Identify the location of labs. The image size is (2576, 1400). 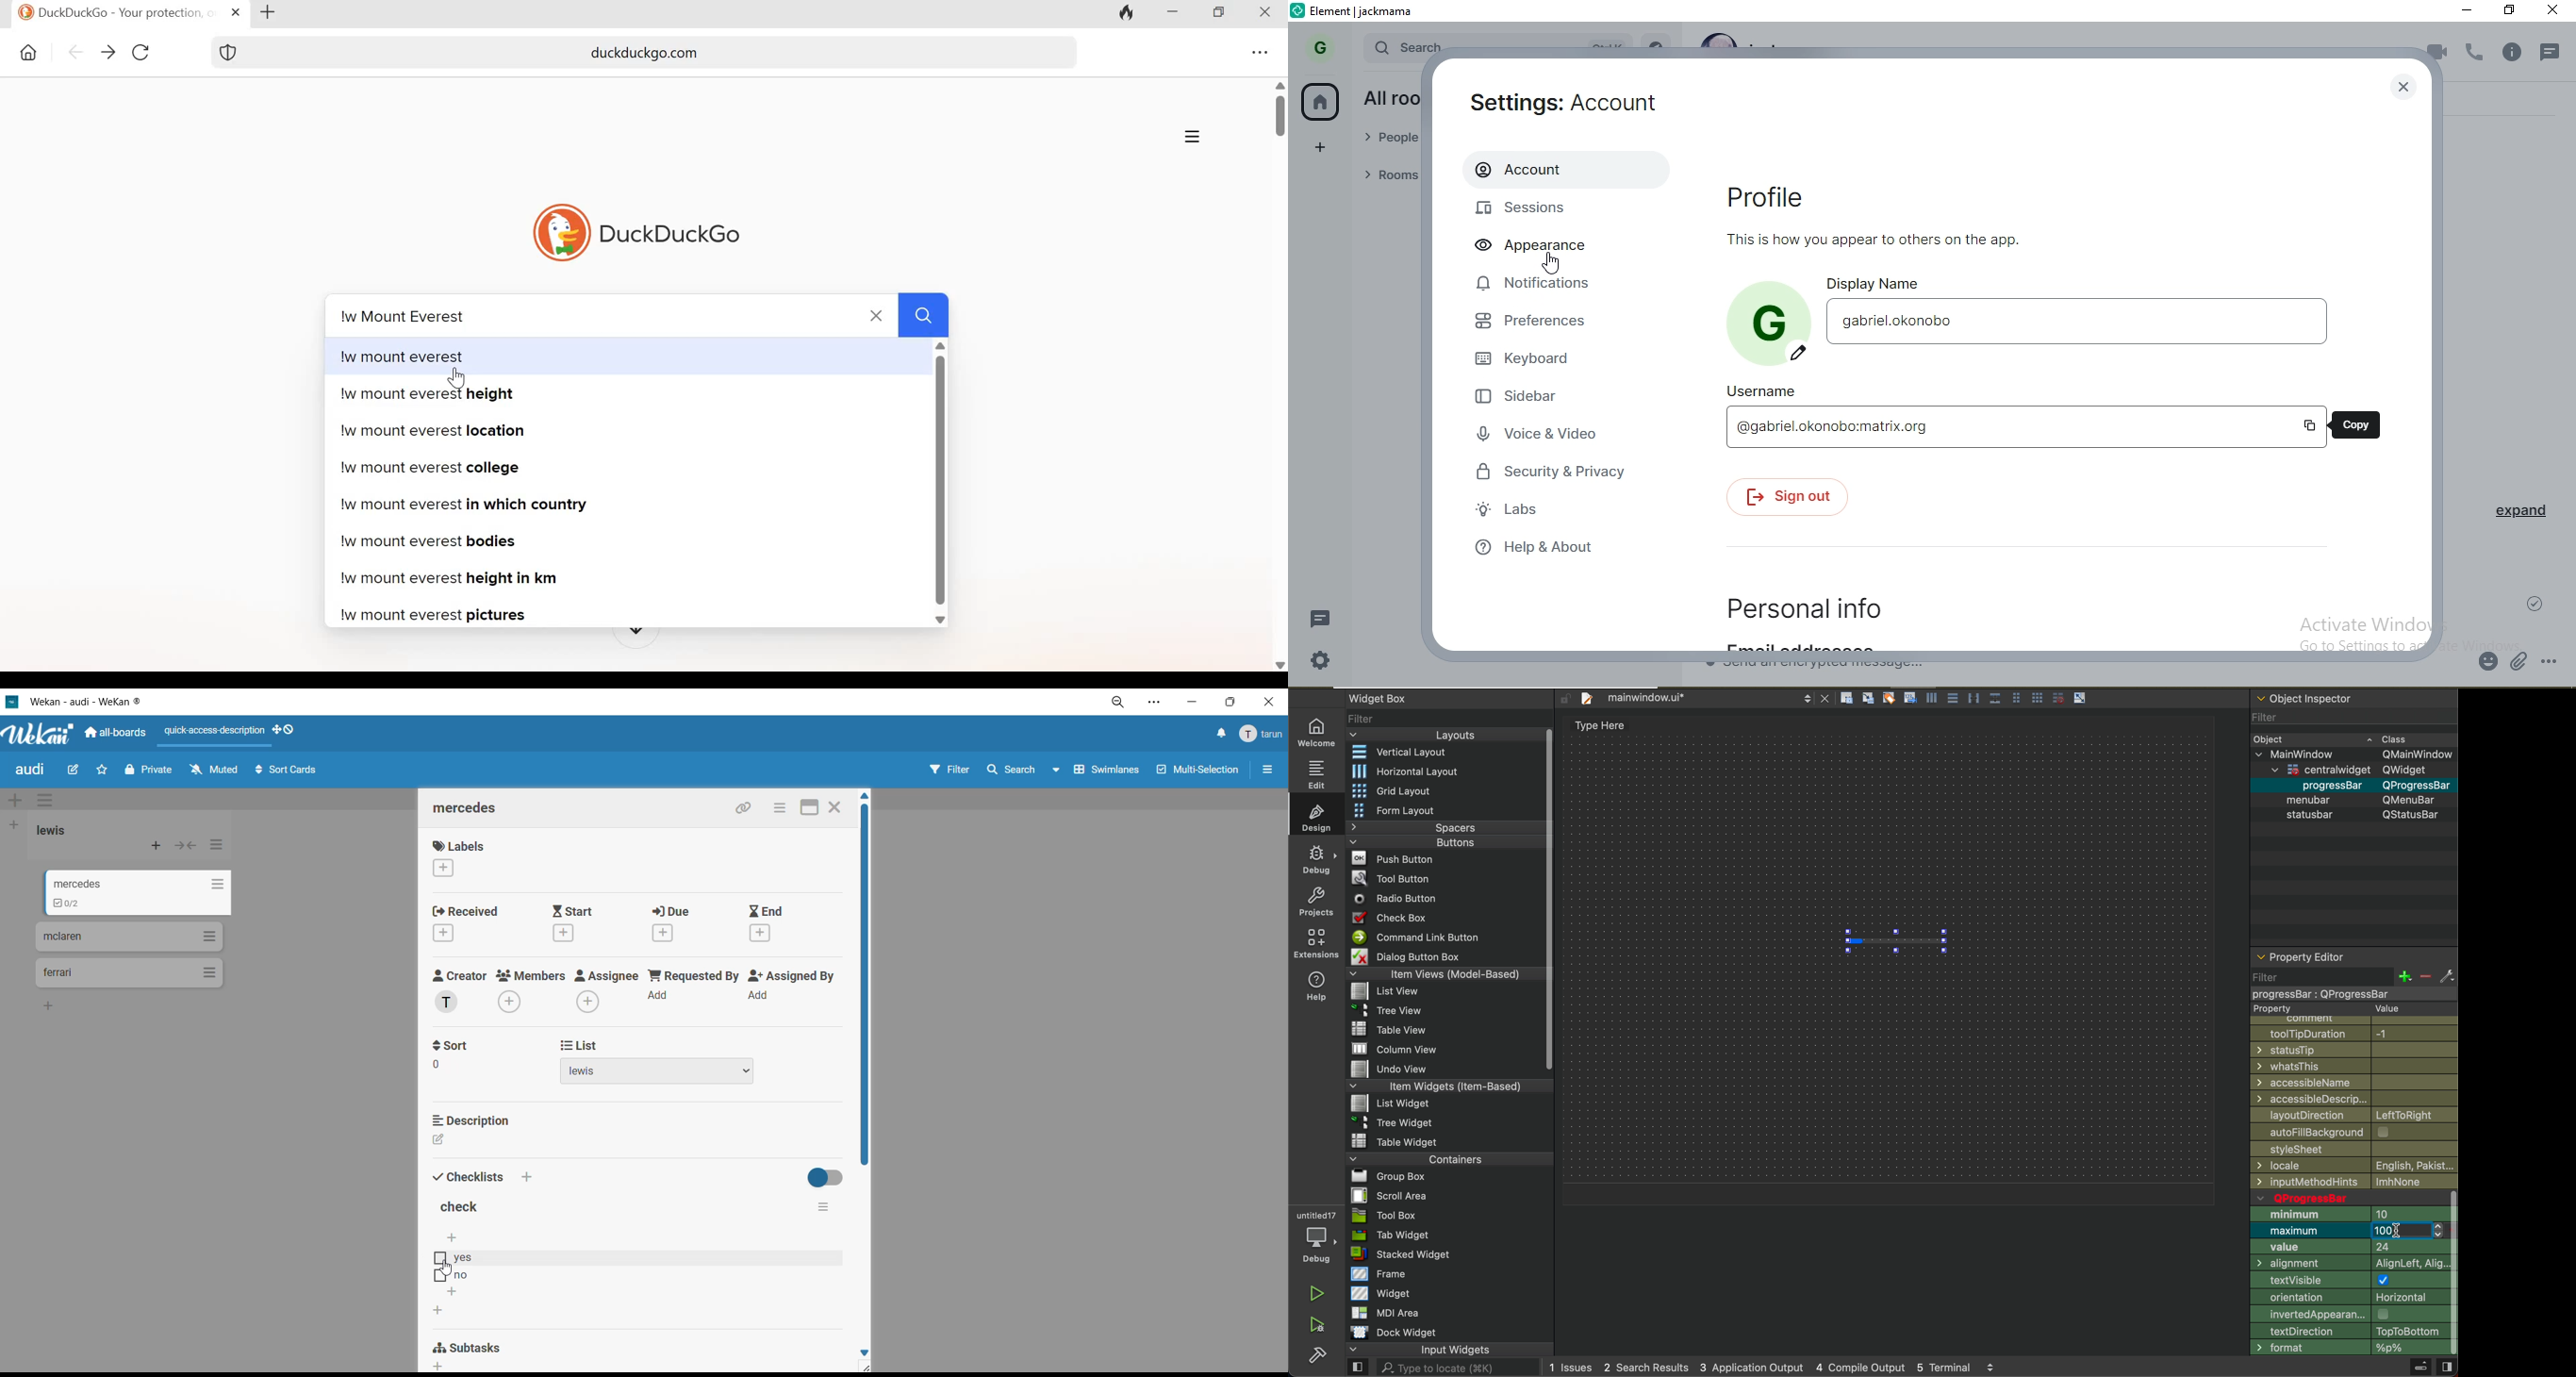
(1512, 507).